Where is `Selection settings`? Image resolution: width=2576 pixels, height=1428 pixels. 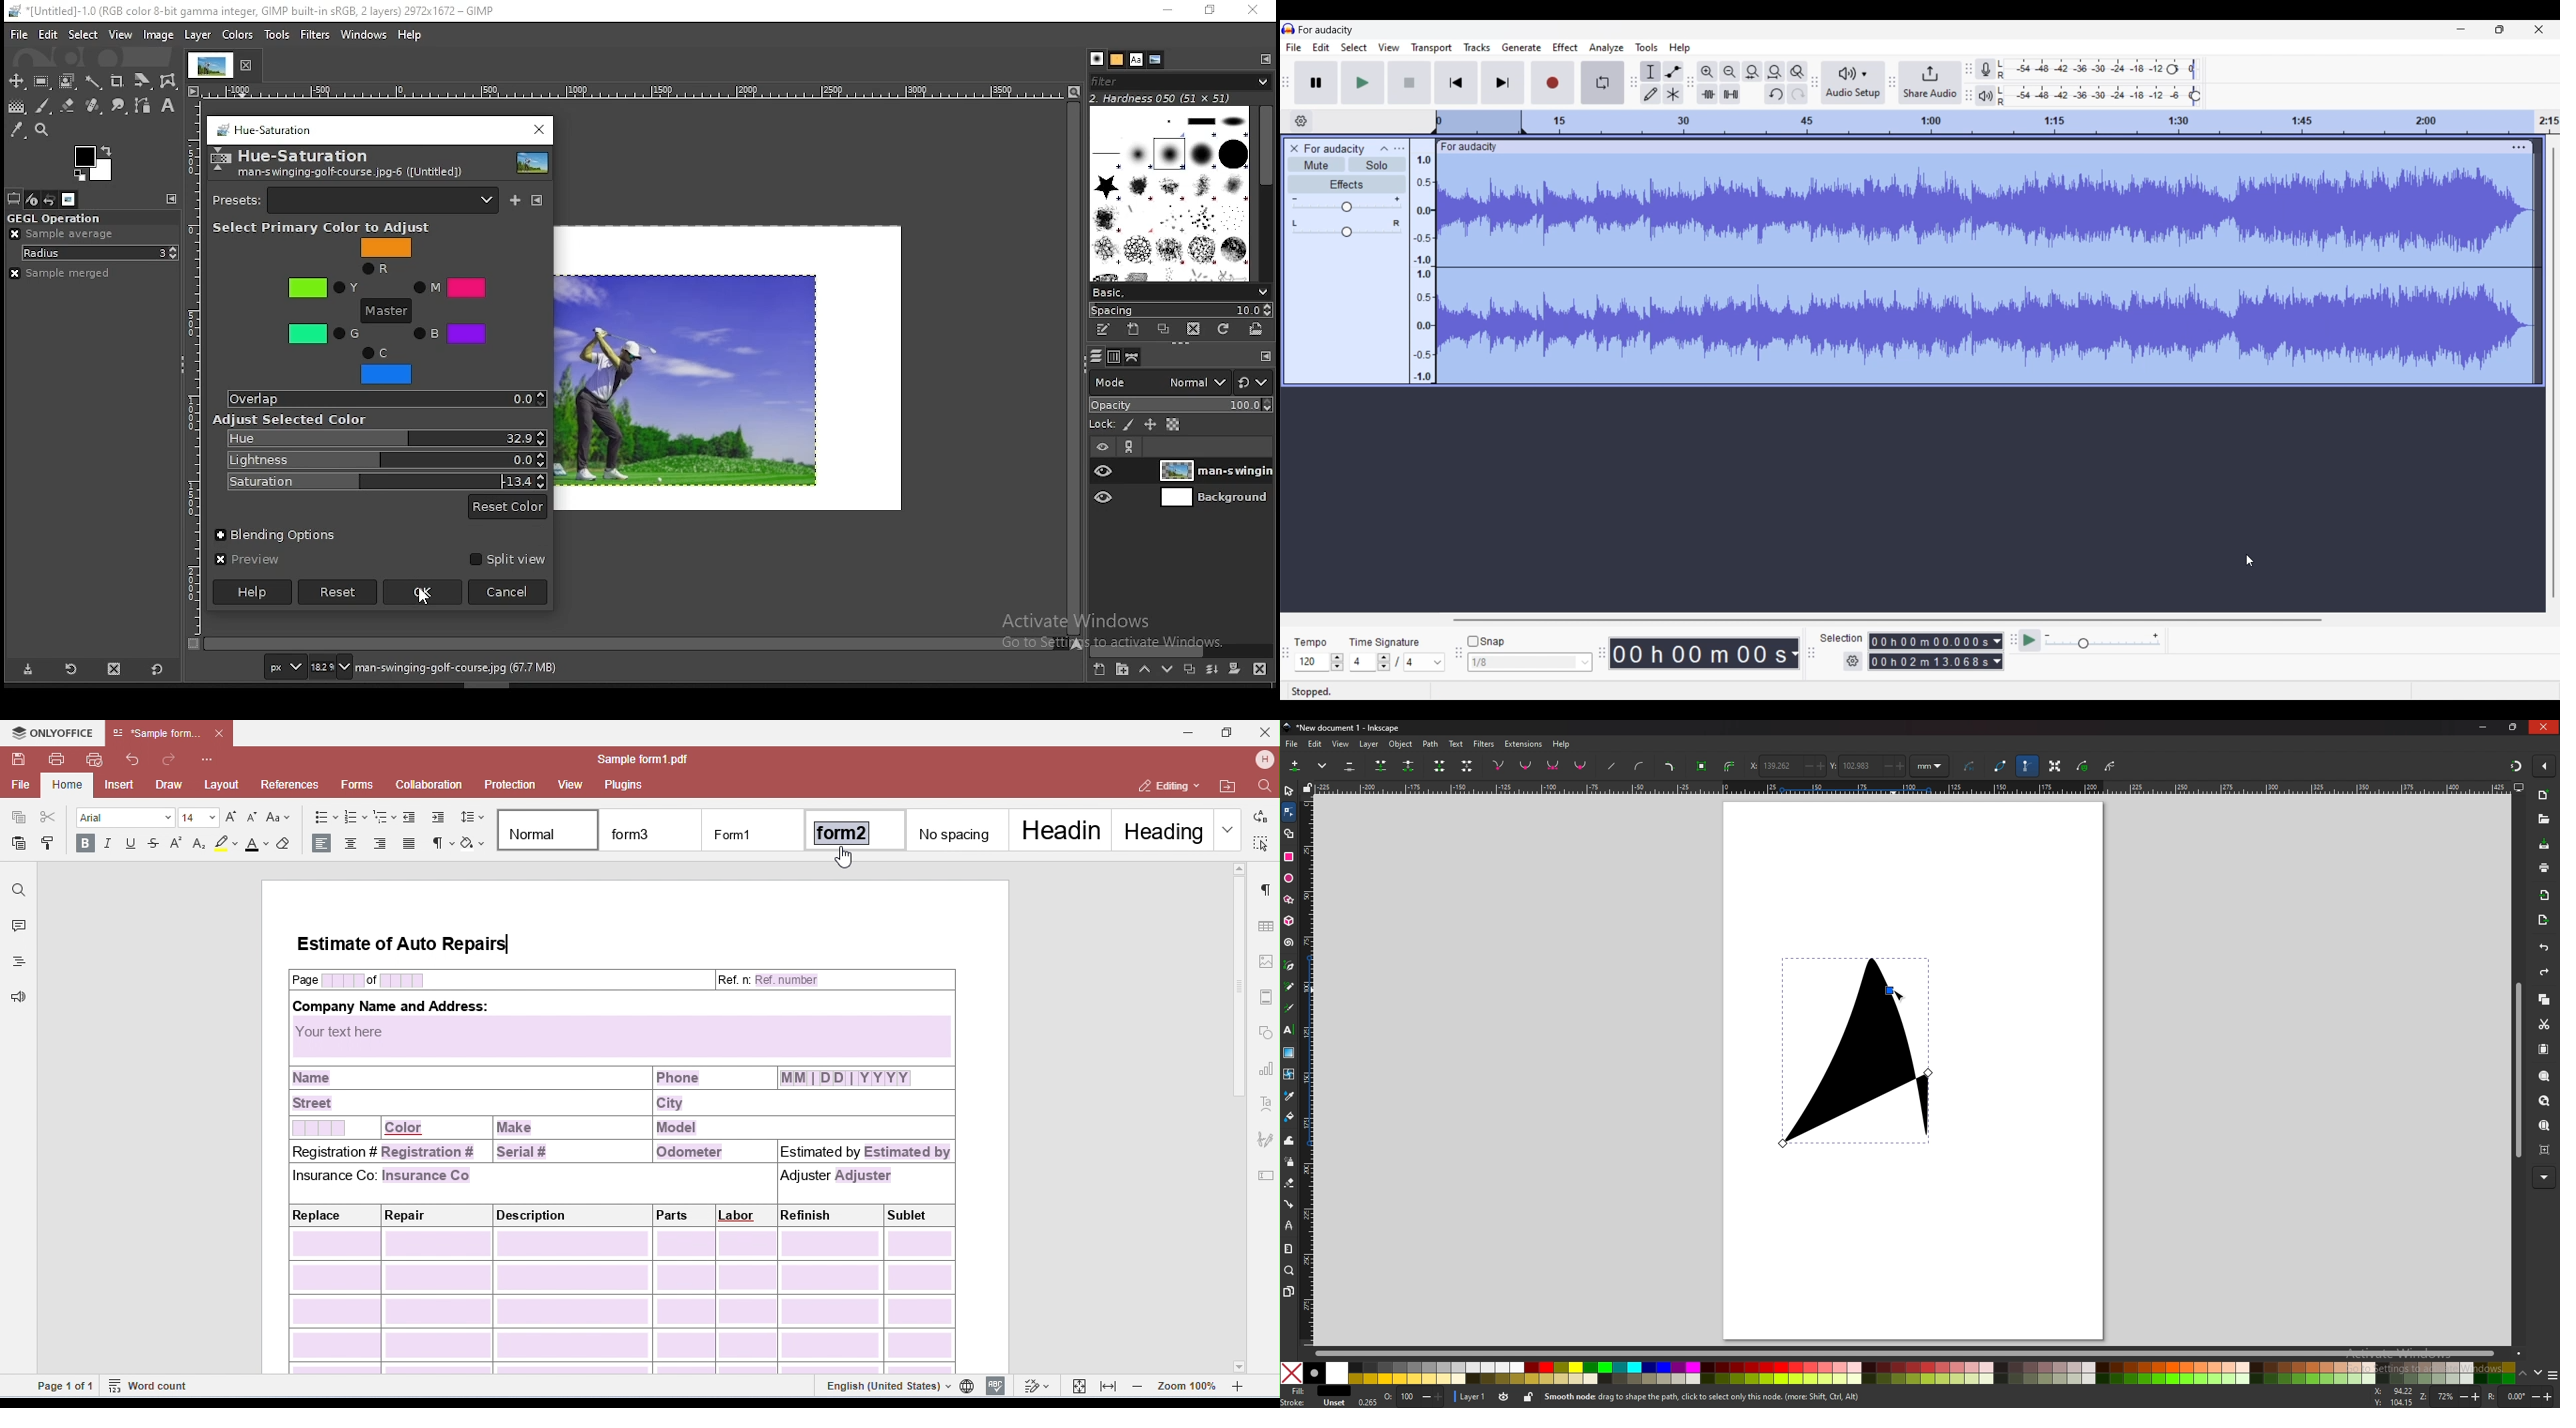 Selection settings is located at coordinates (1853, 661).